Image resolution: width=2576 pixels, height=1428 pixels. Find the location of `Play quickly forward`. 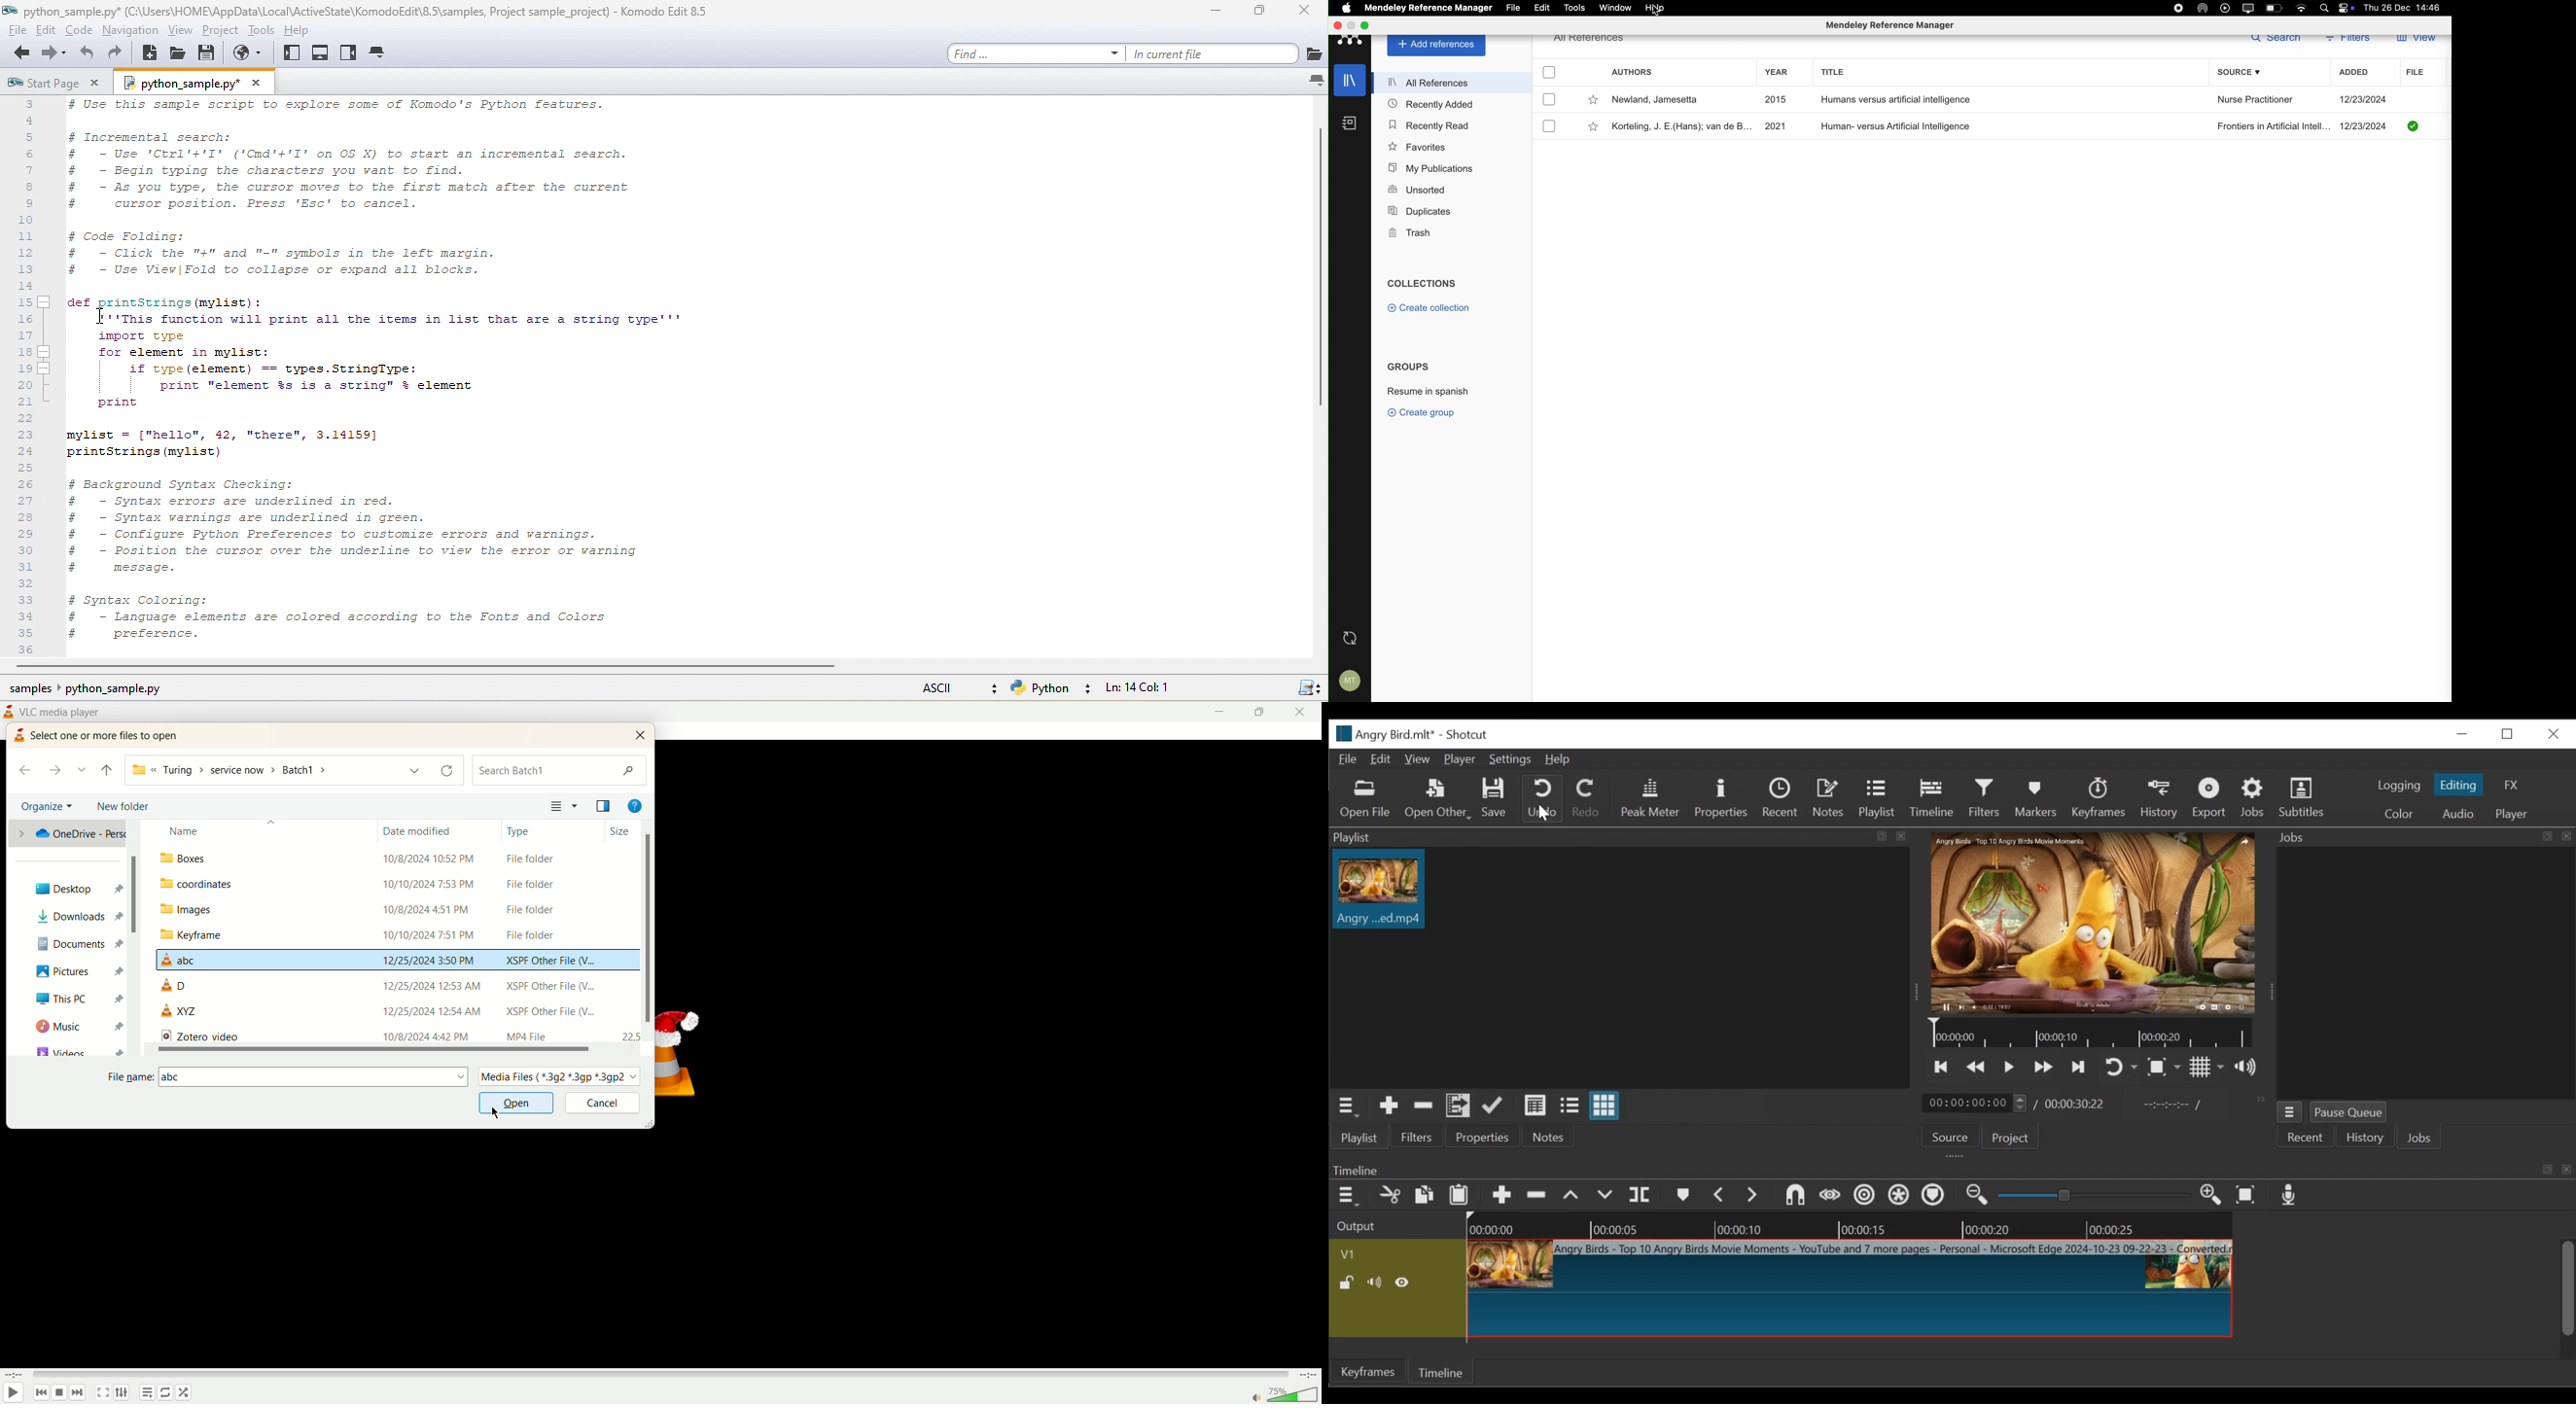

Play quickly forward is located at coordinates (1977, 1066).